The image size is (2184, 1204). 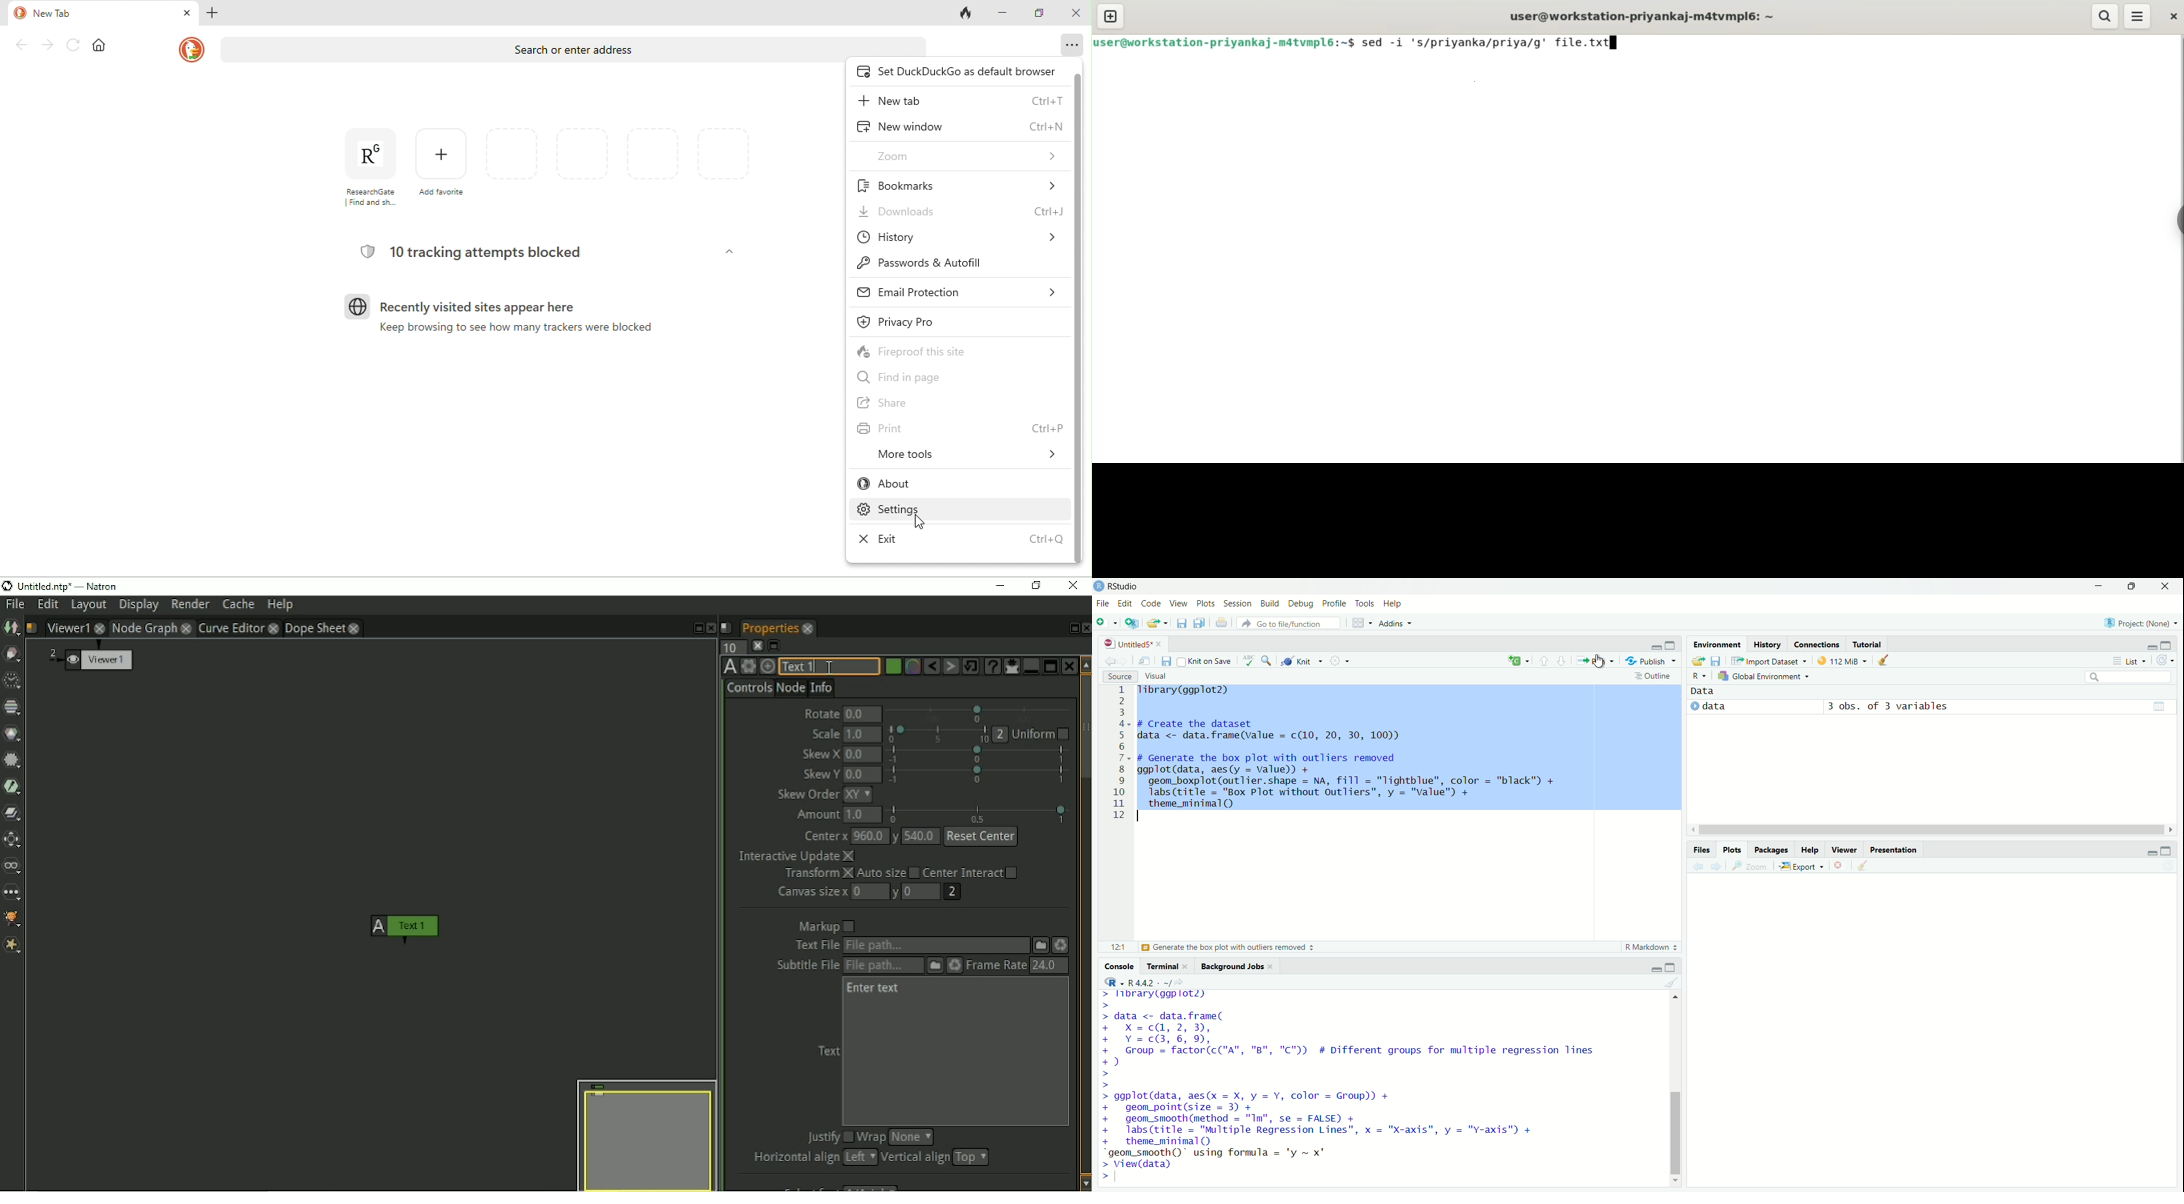 What do you see at coordinates (1808, 849) in the screenshot?
I see `Help` at bounding box center [1808, 849].